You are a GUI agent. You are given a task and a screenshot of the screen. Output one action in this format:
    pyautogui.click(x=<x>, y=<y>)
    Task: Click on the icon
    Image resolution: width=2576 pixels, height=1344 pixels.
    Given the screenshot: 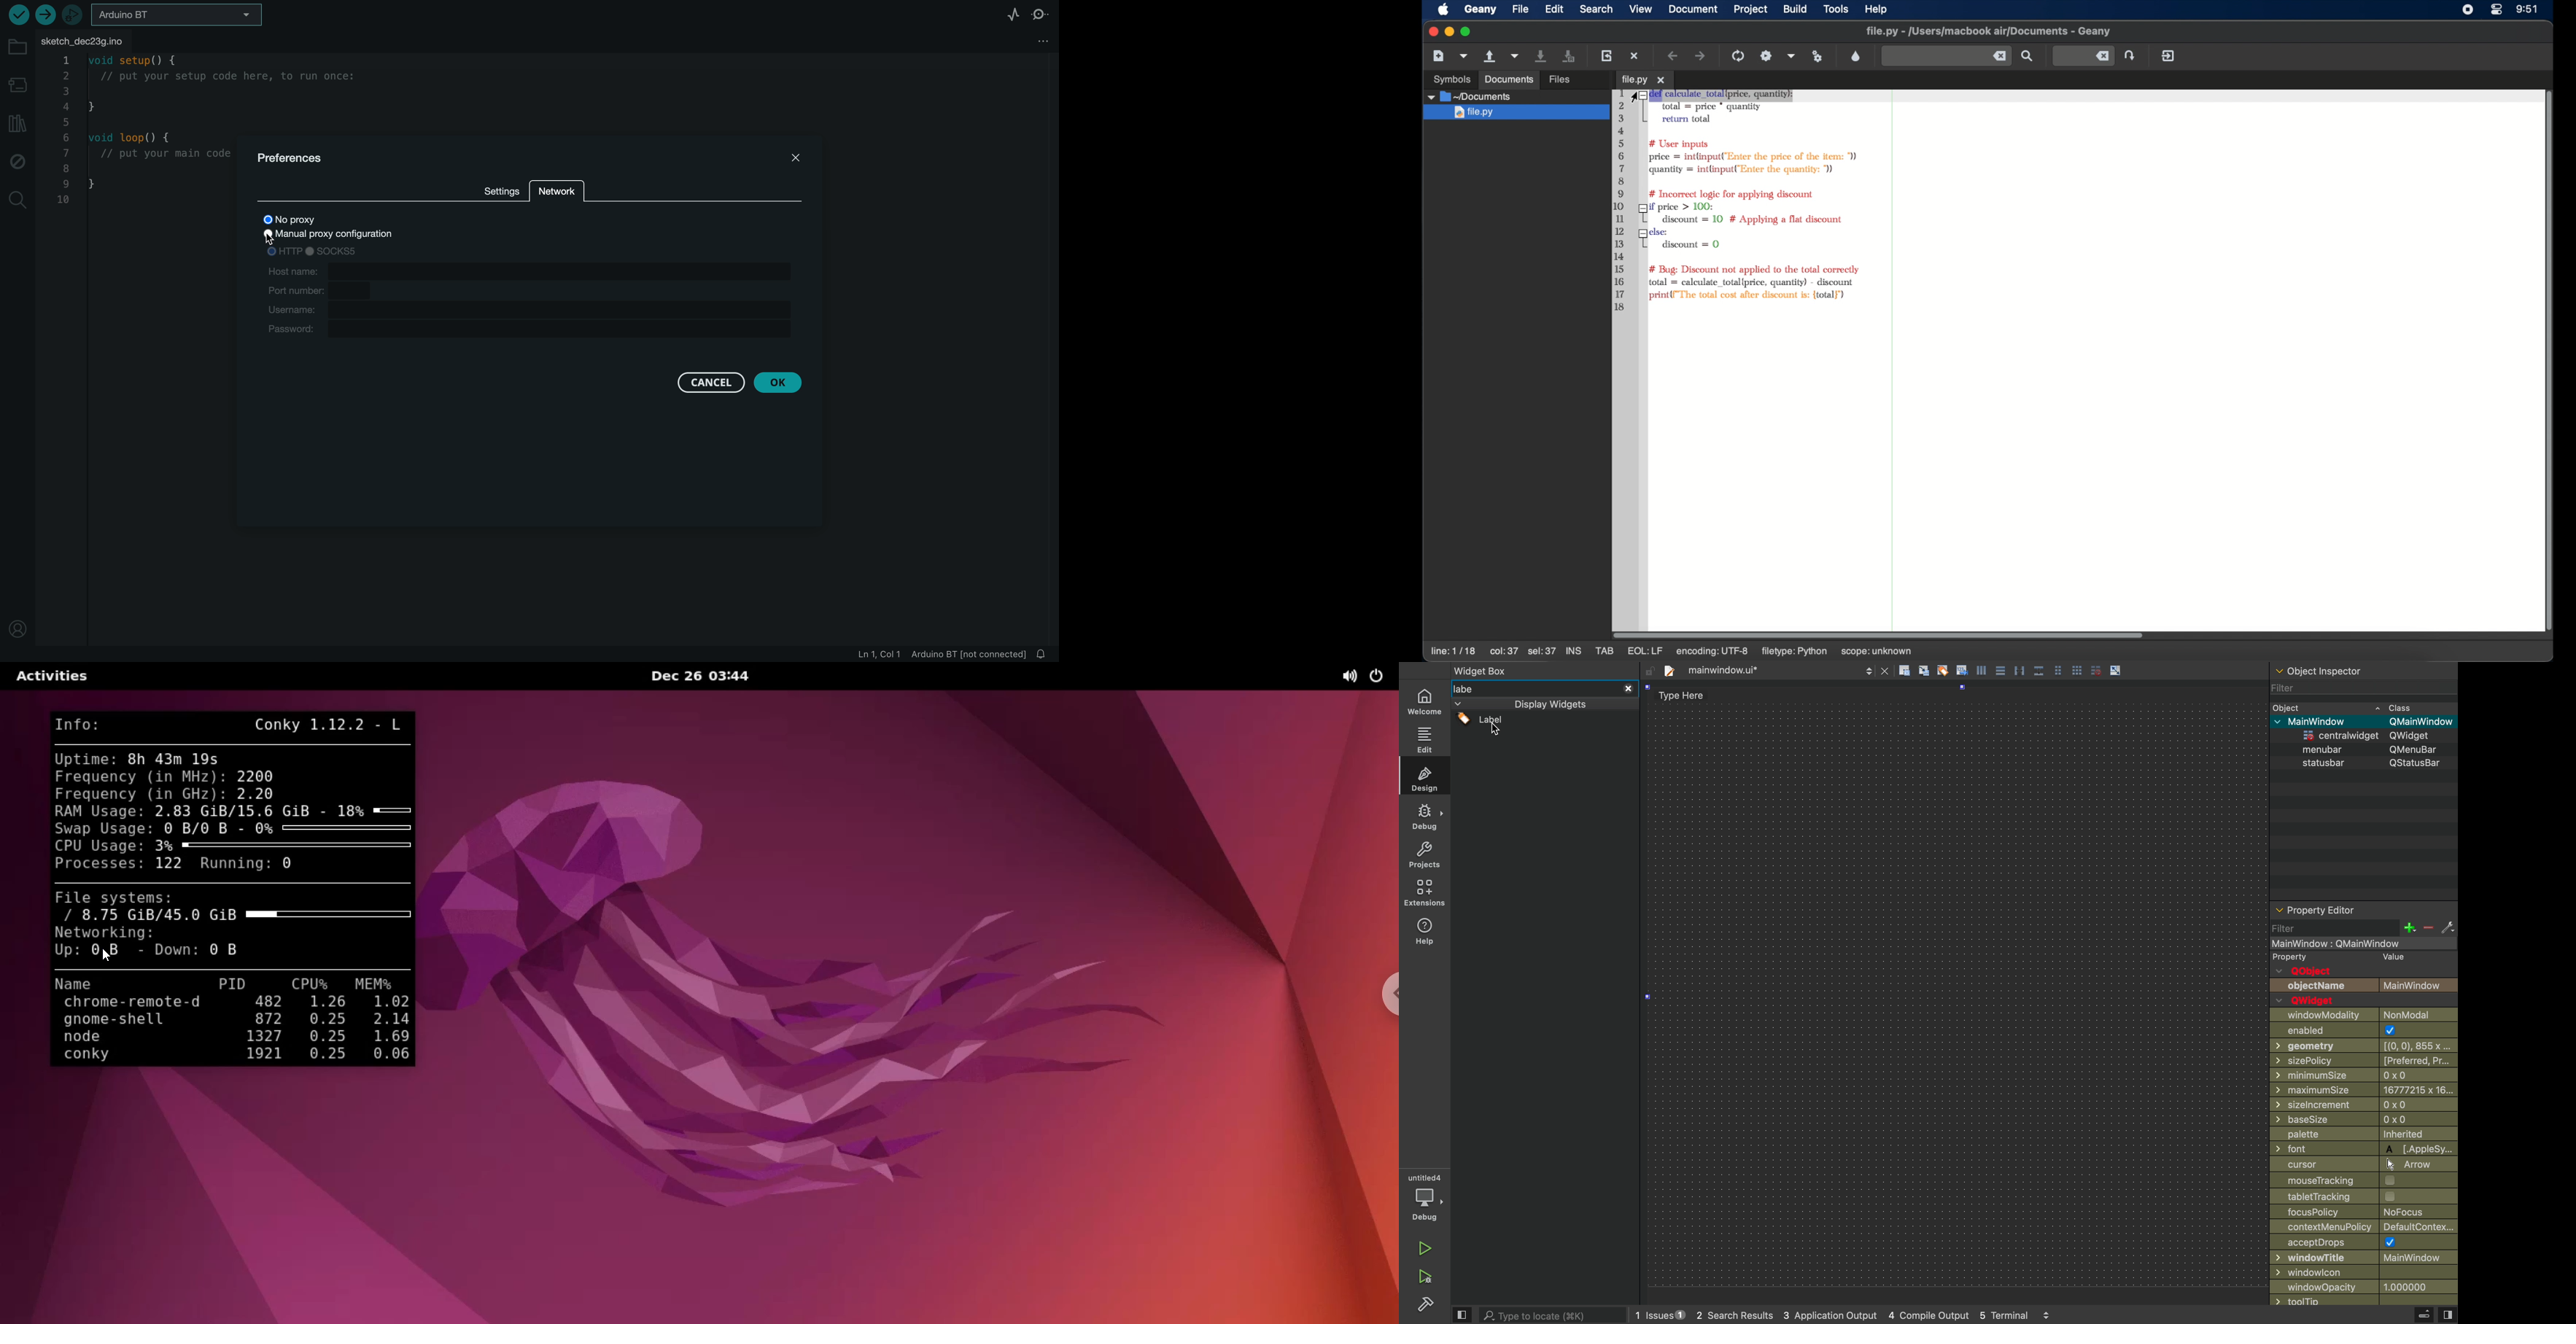 What is the action you would take?
    pyautogui.click(x=1925, y=671)
    